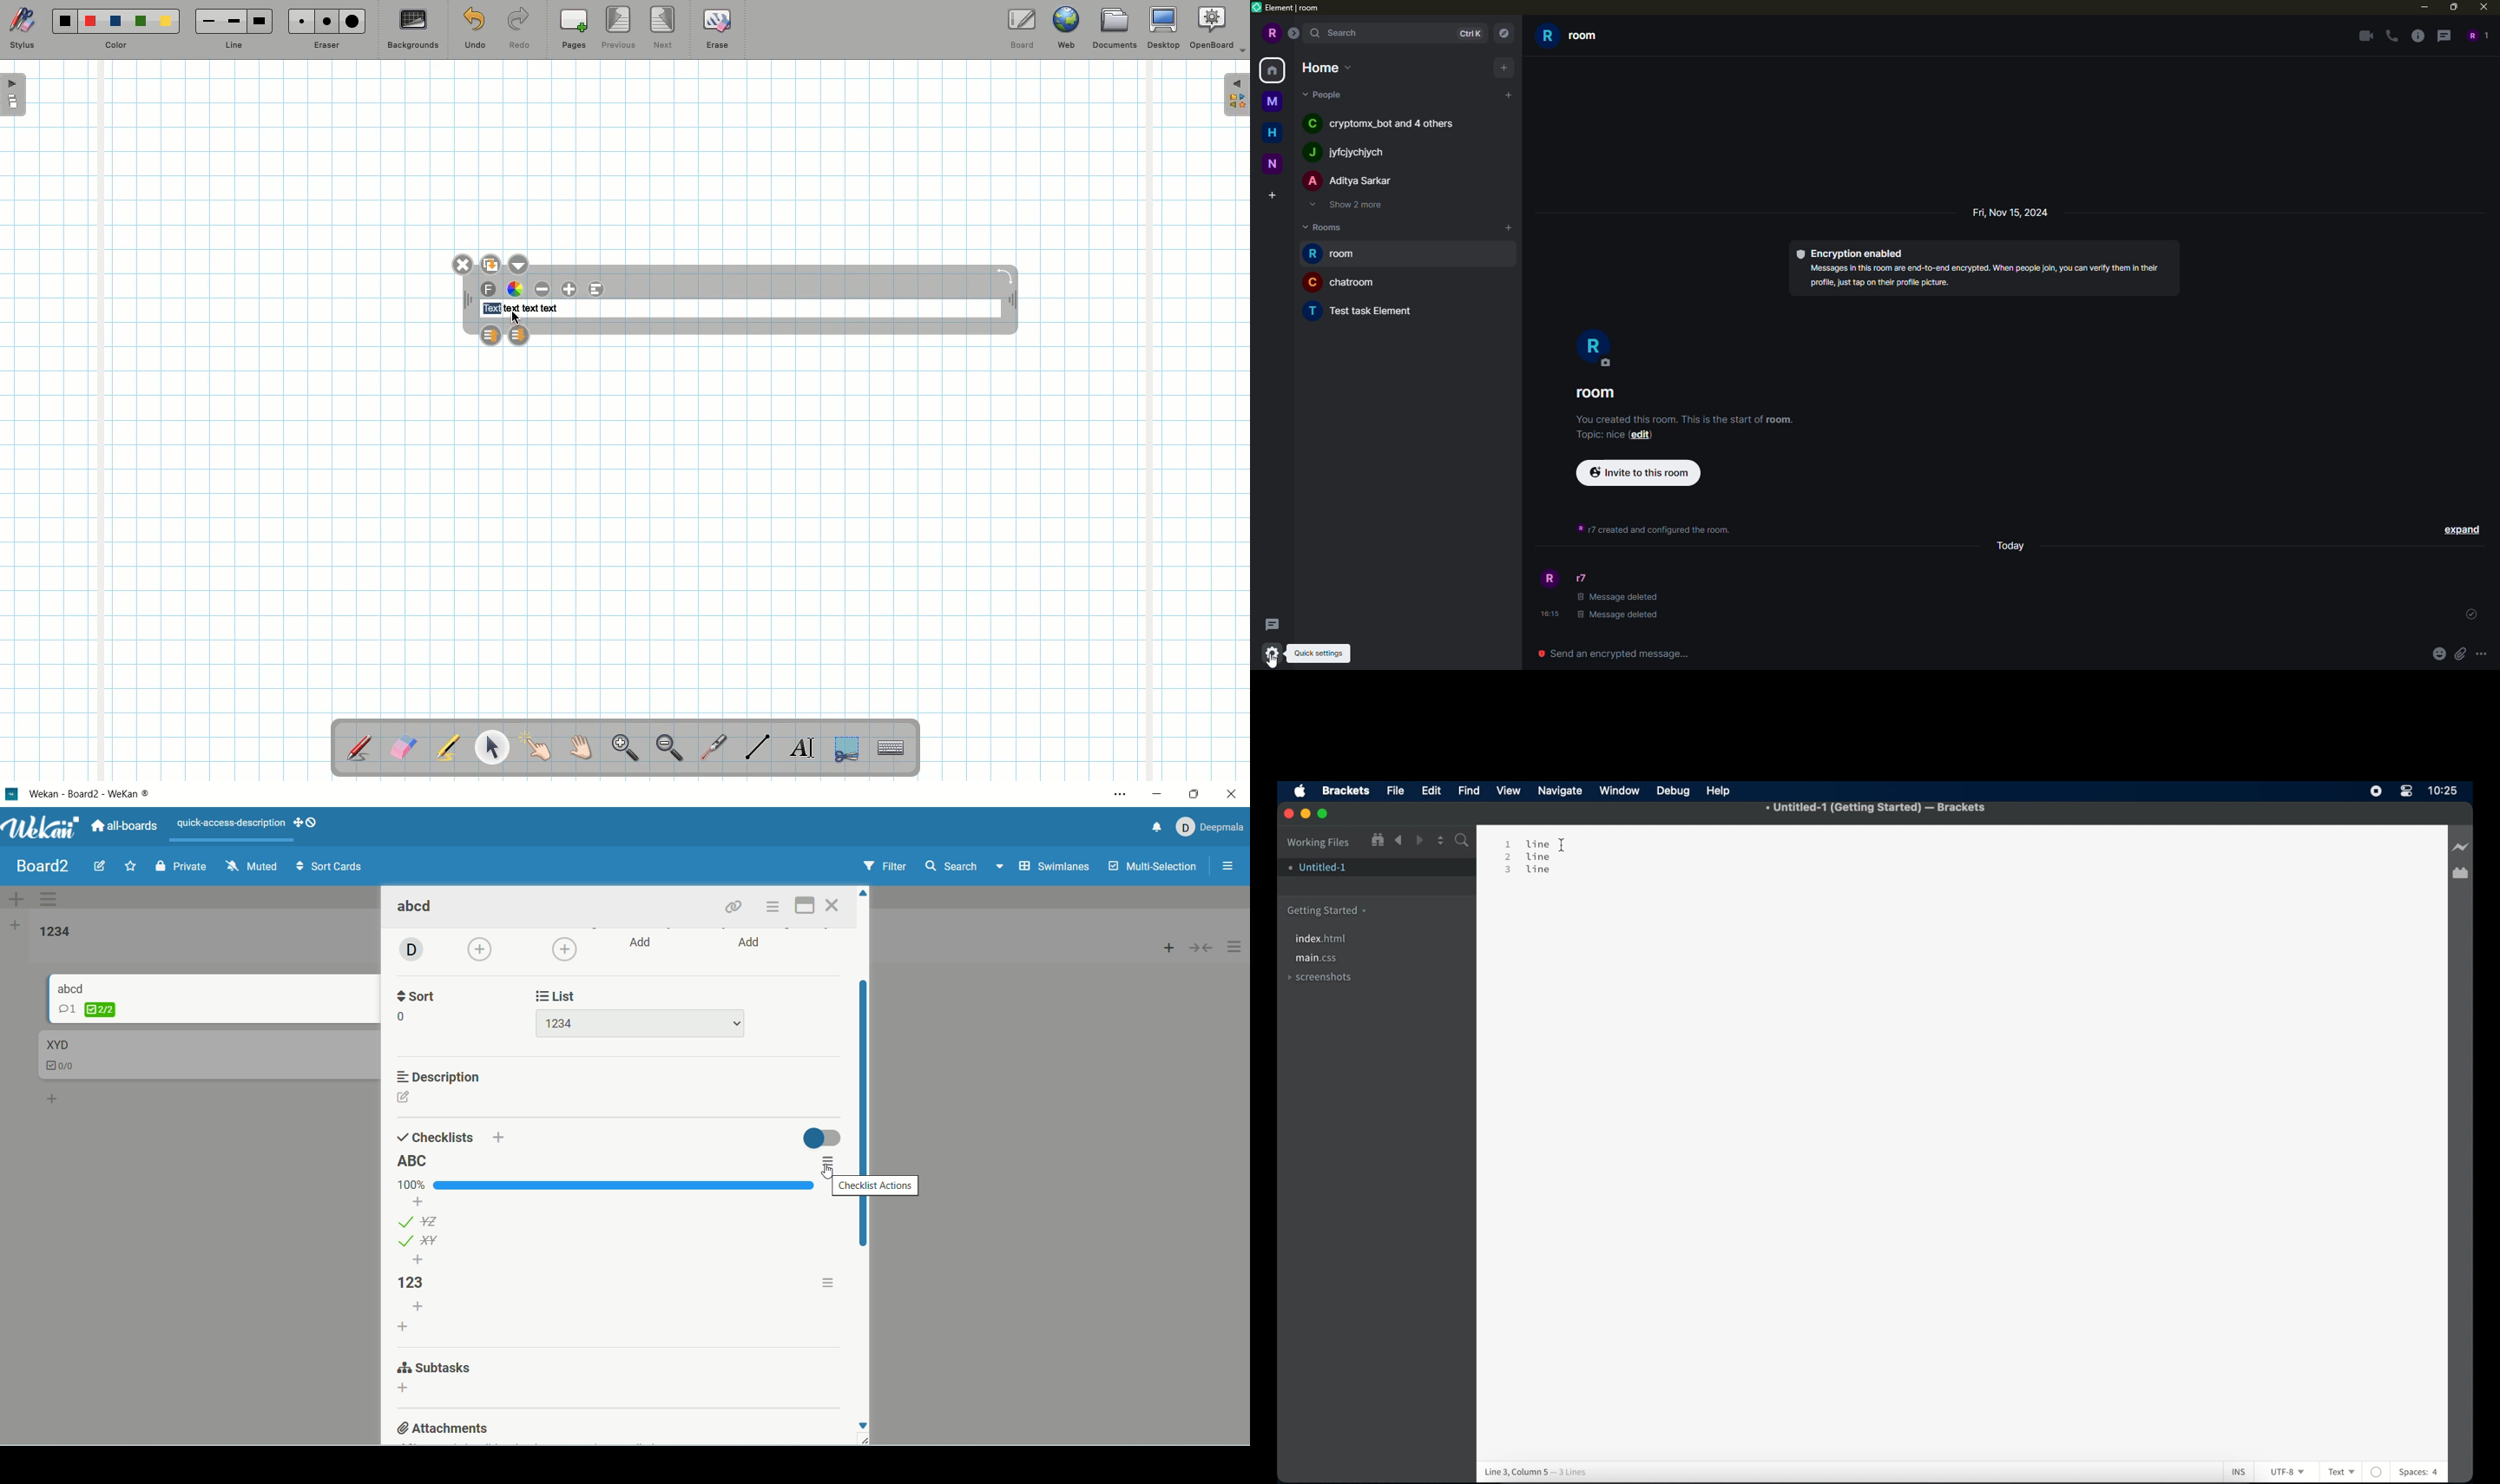 The width and height of the screenshot is (2520, 1484). Describe the element at coordinates (1318, 653) in the screenshot. I see `quick settings` at that location.